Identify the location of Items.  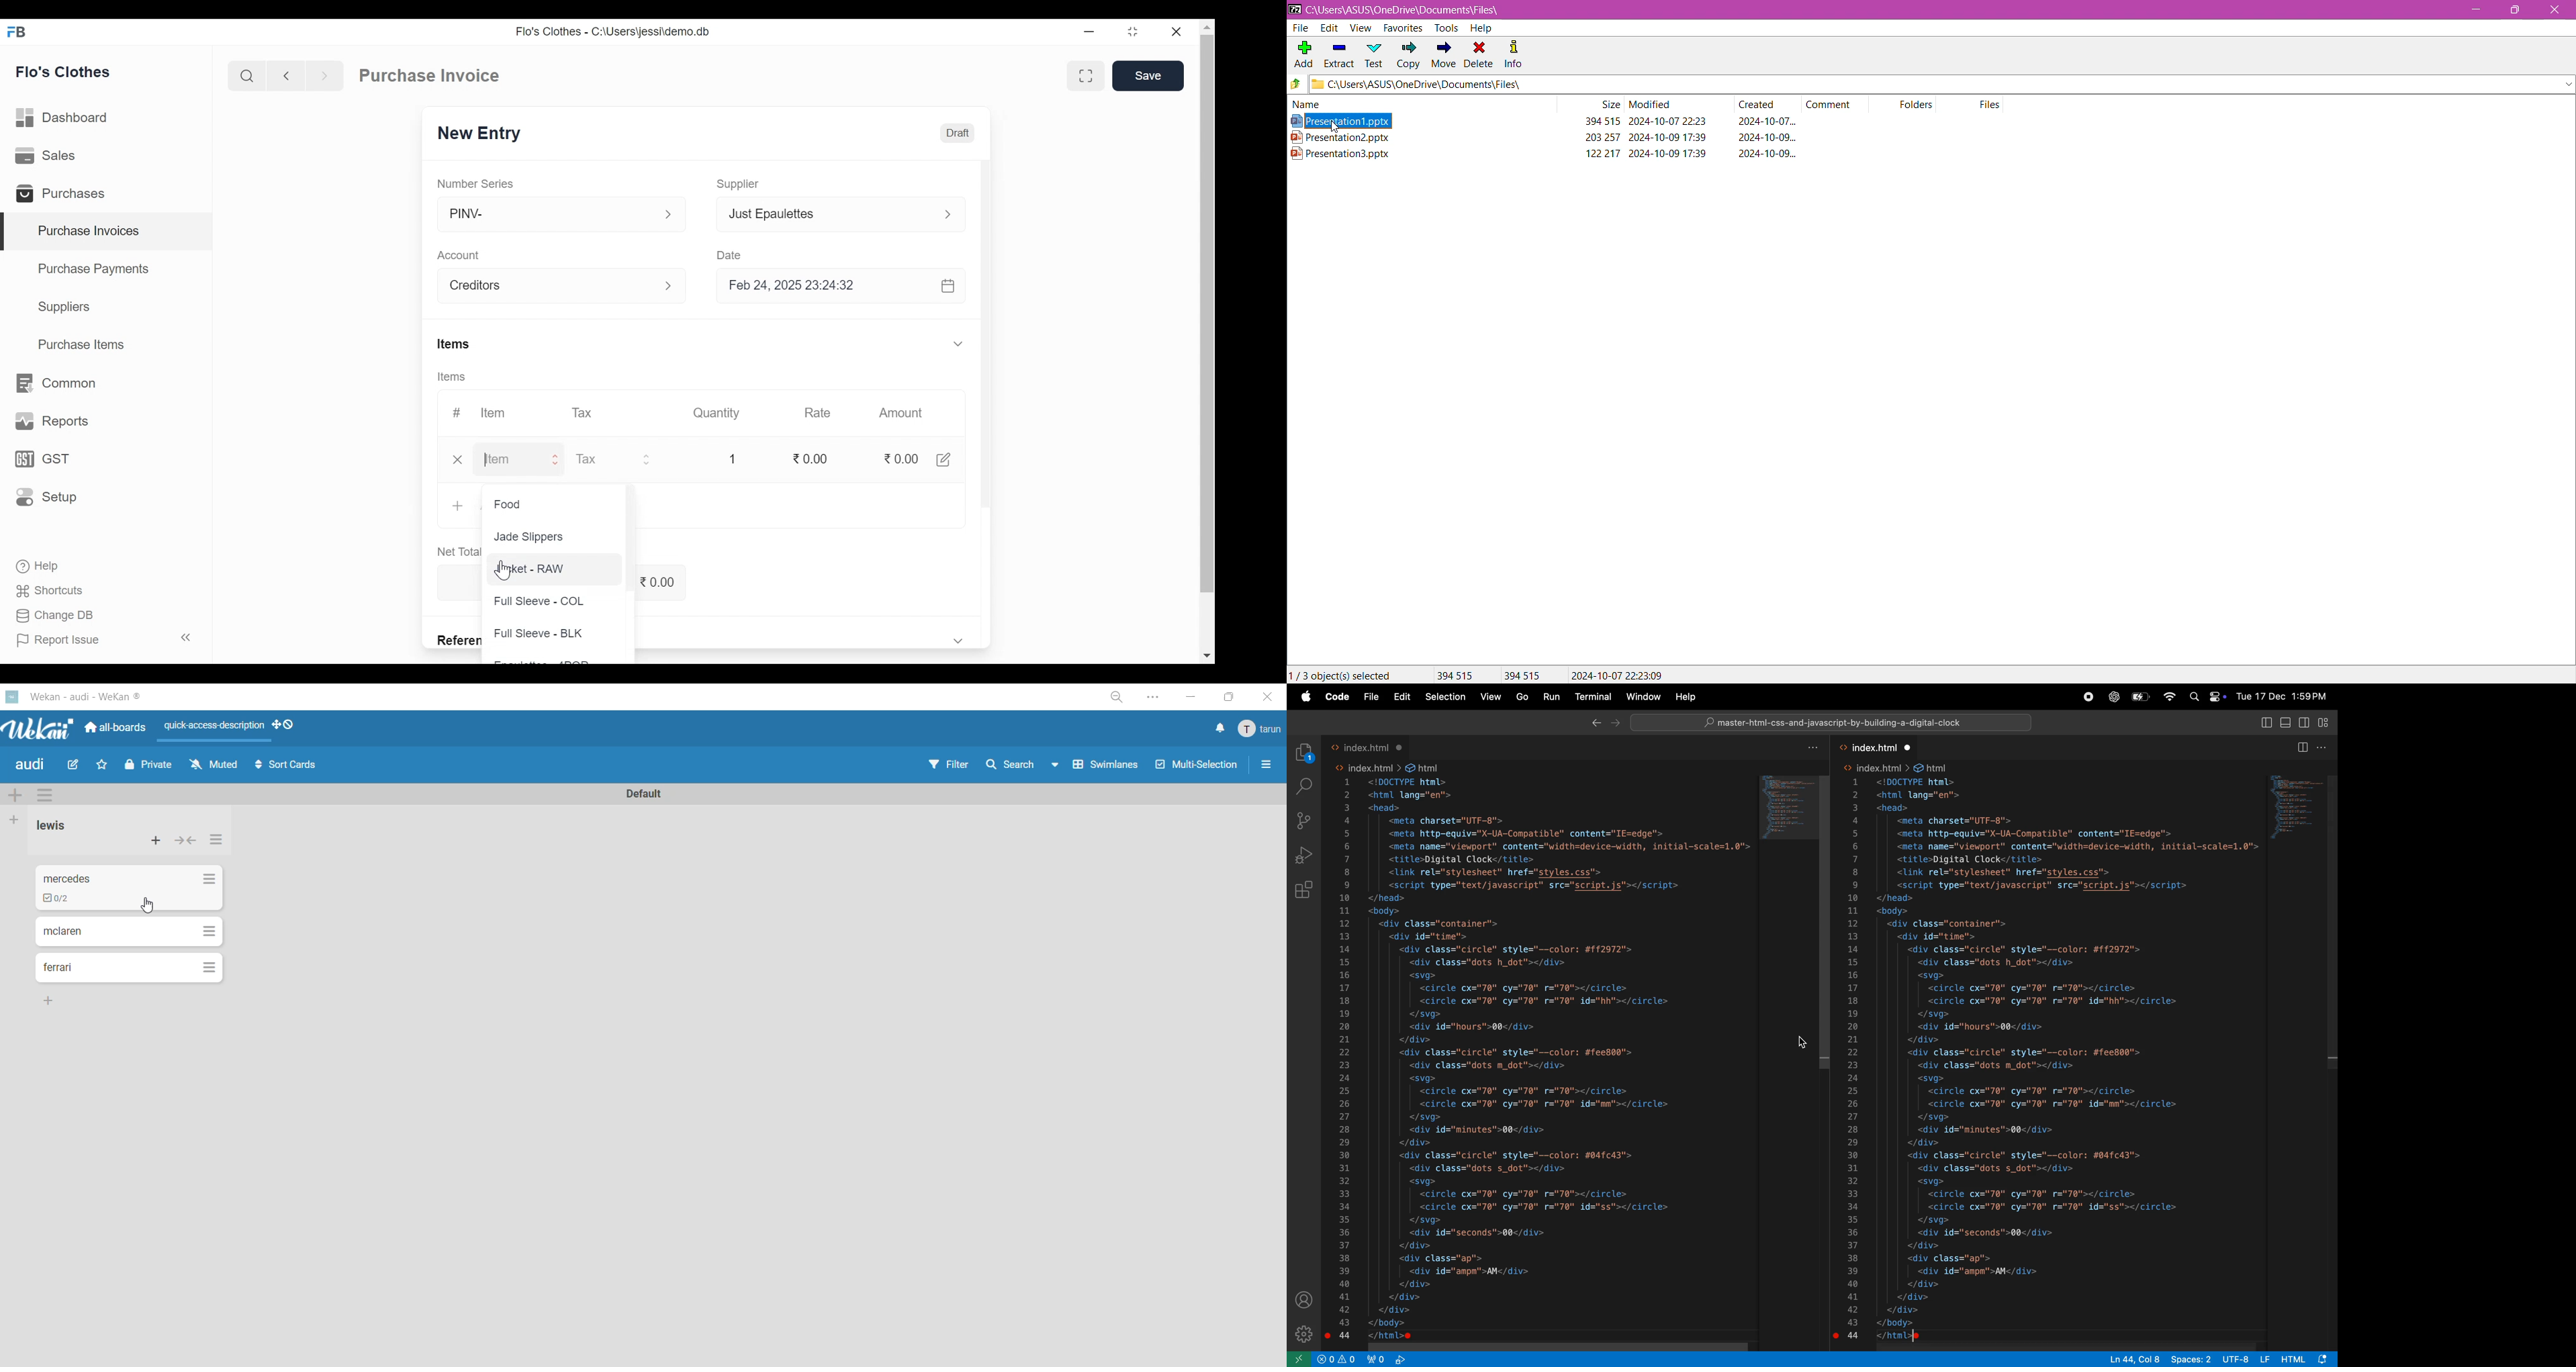
(454, 377).